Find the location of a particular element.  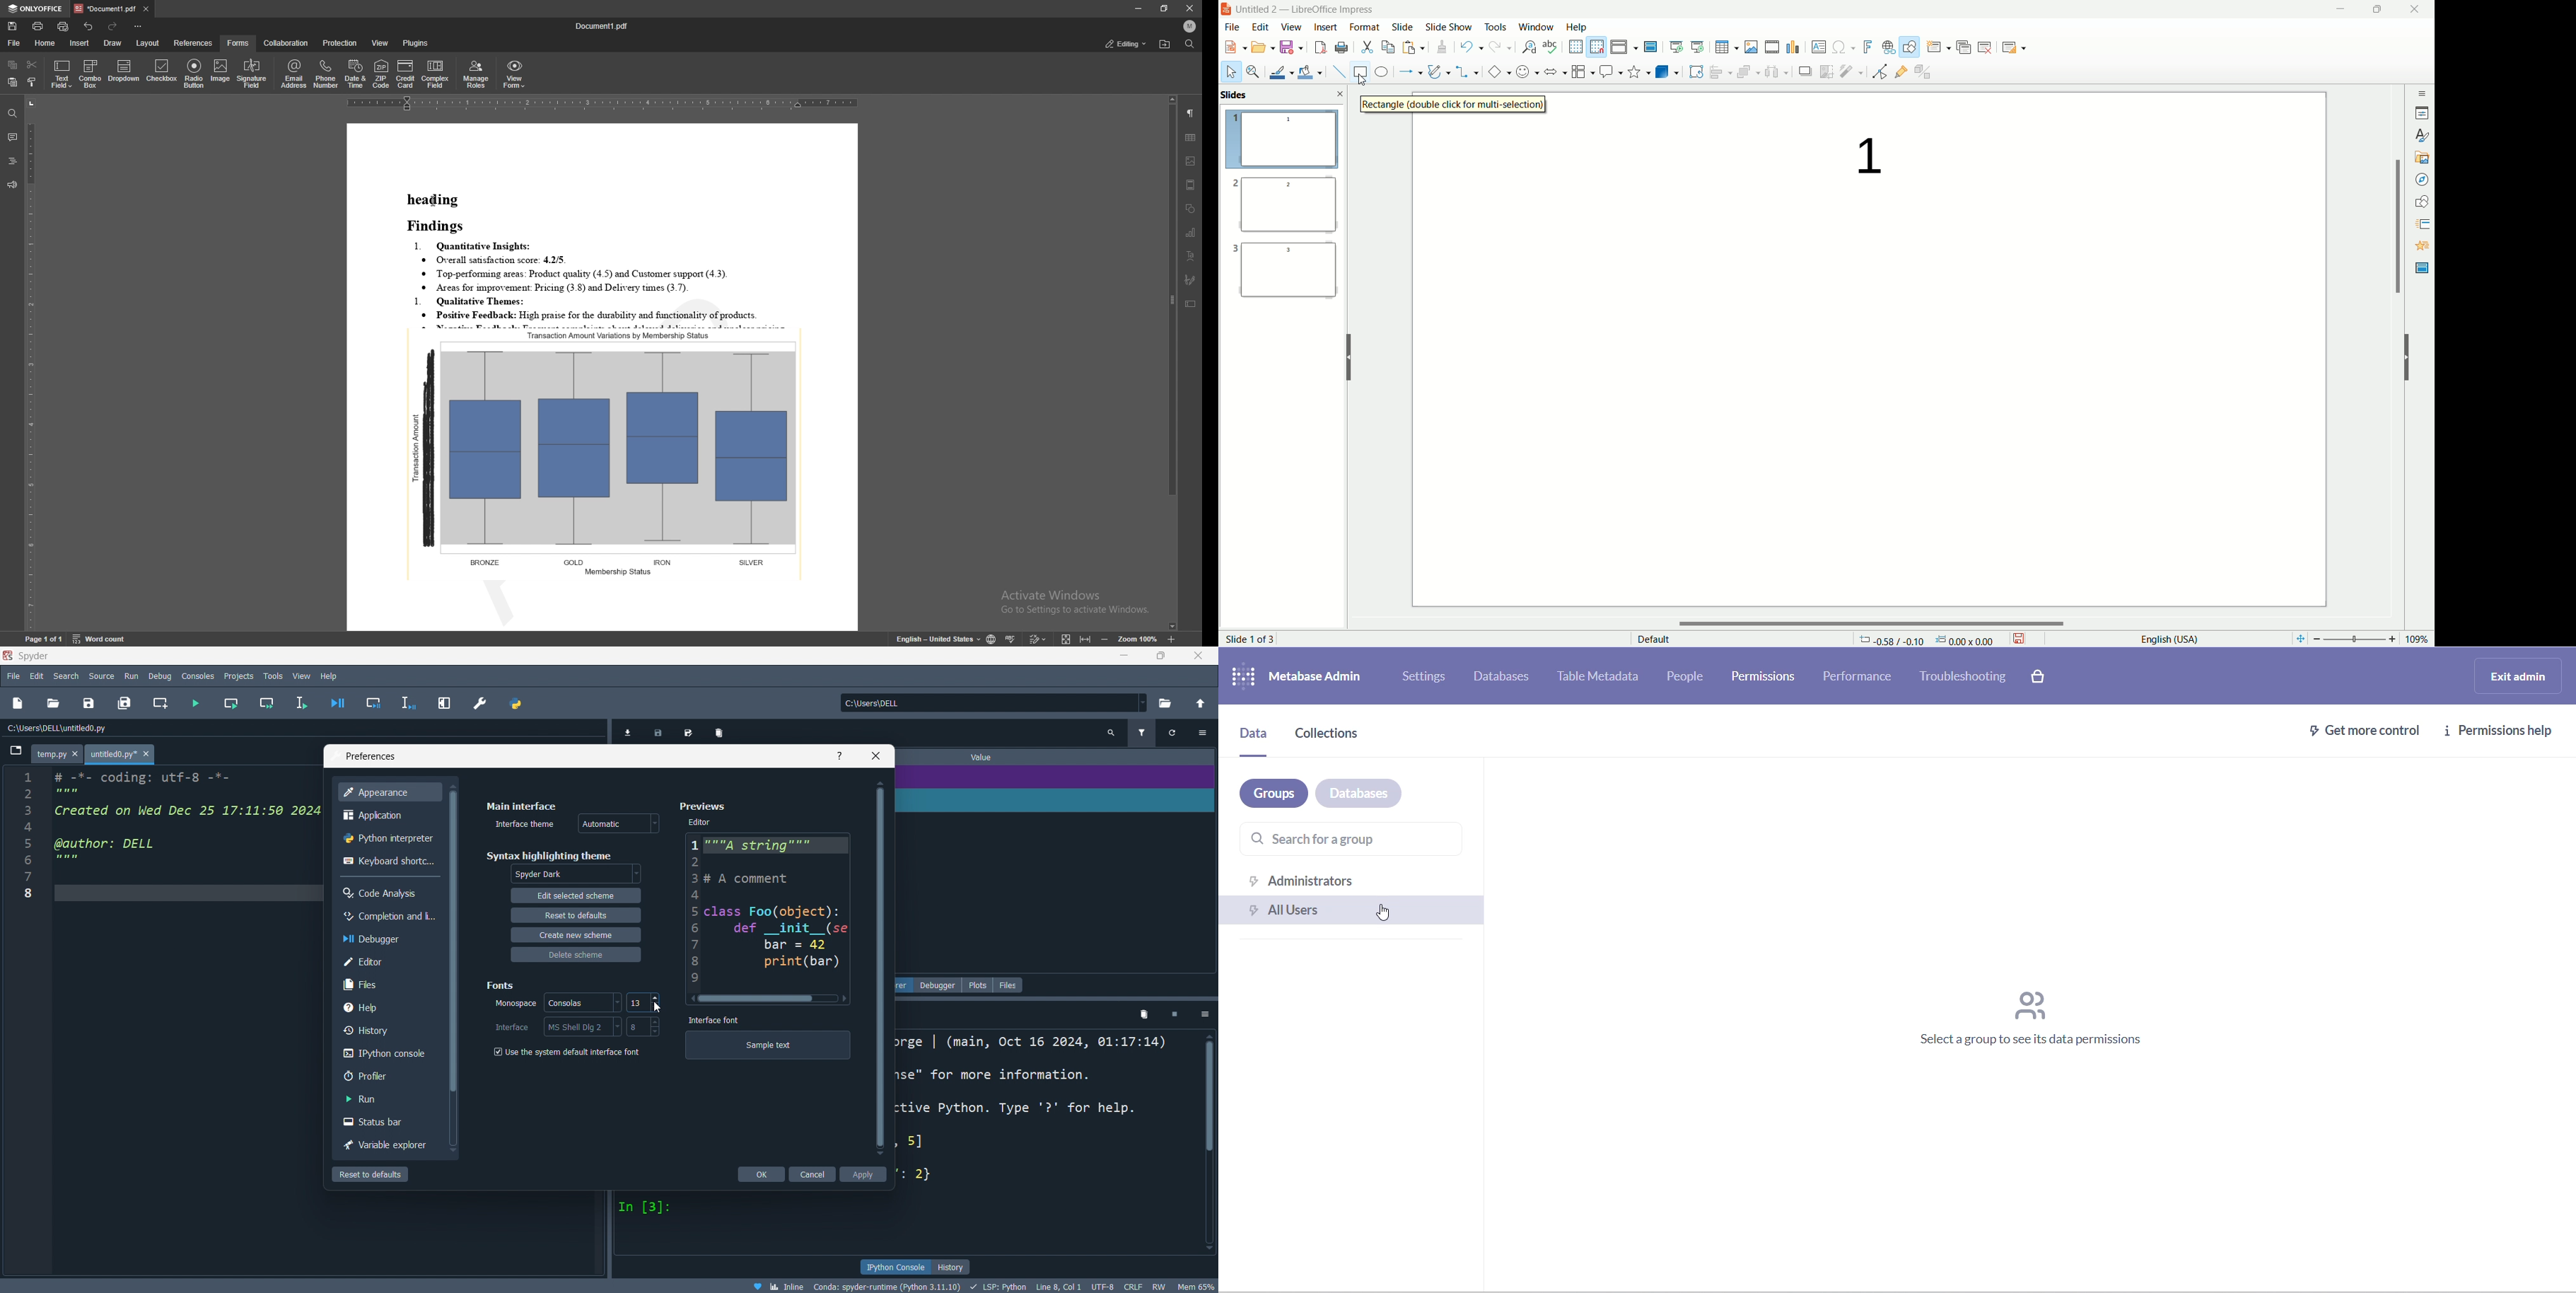

text is located at coordinates (2034, 1009).